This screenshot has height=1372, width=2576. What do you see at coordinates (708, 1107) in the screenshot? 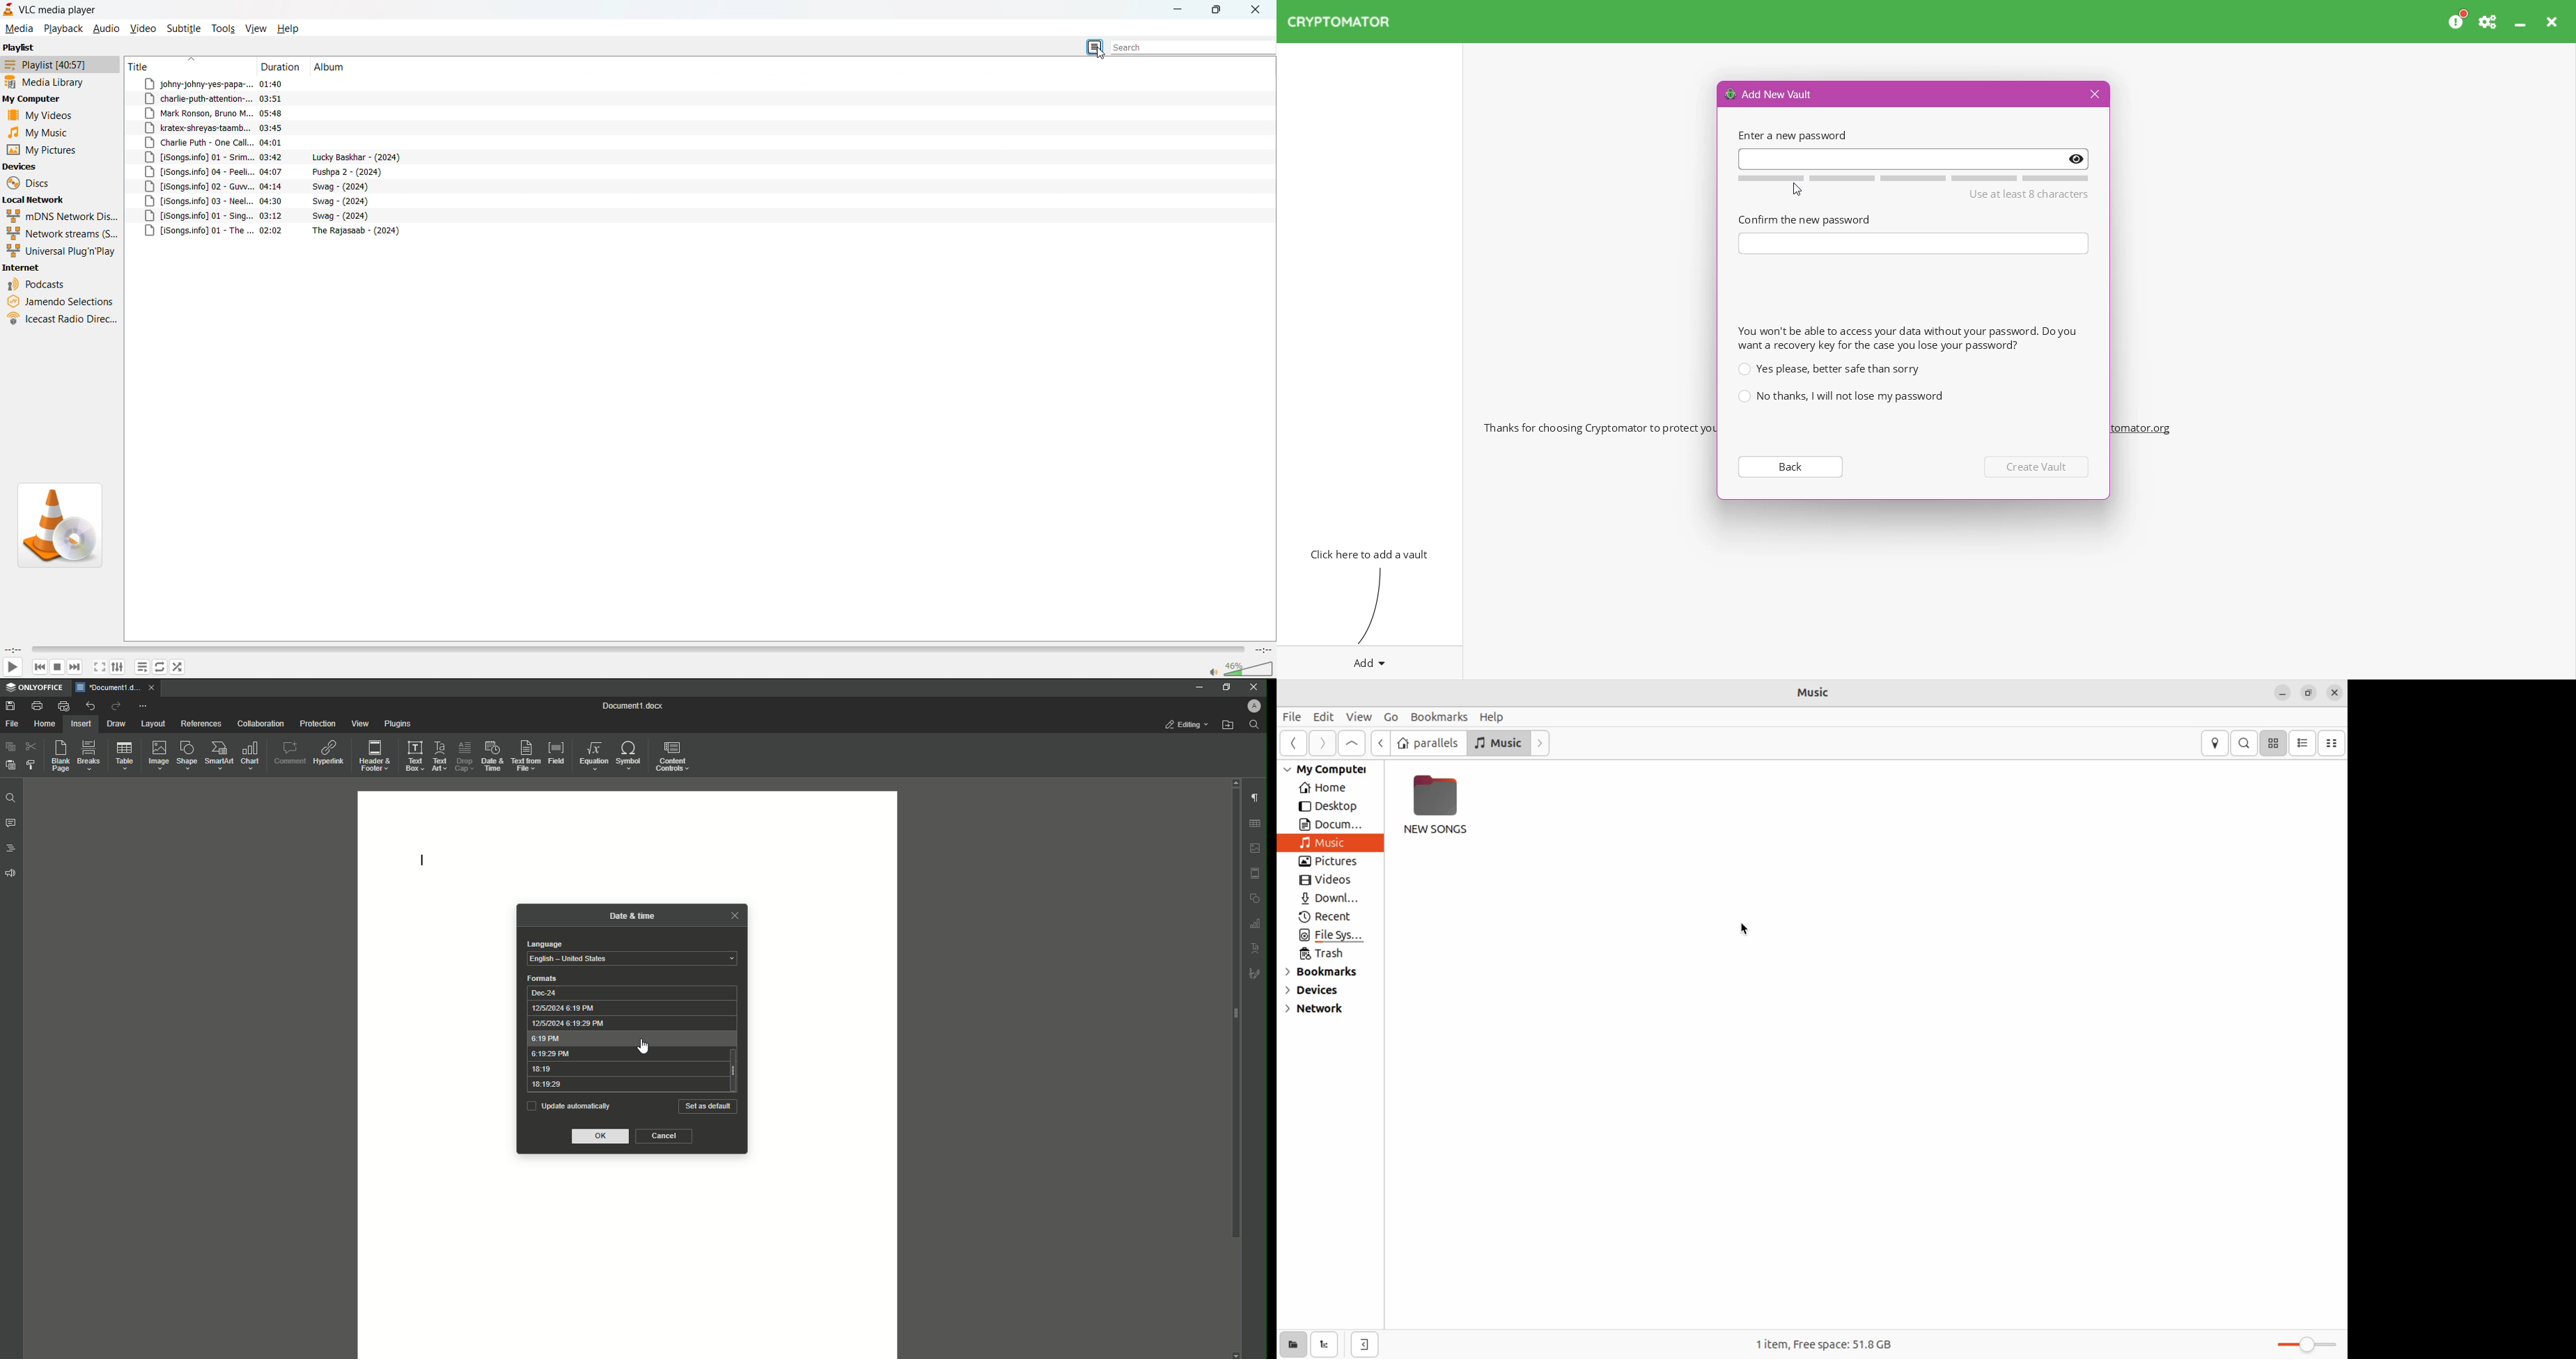
I see `Set as default` at bounding box center [708, 1107].